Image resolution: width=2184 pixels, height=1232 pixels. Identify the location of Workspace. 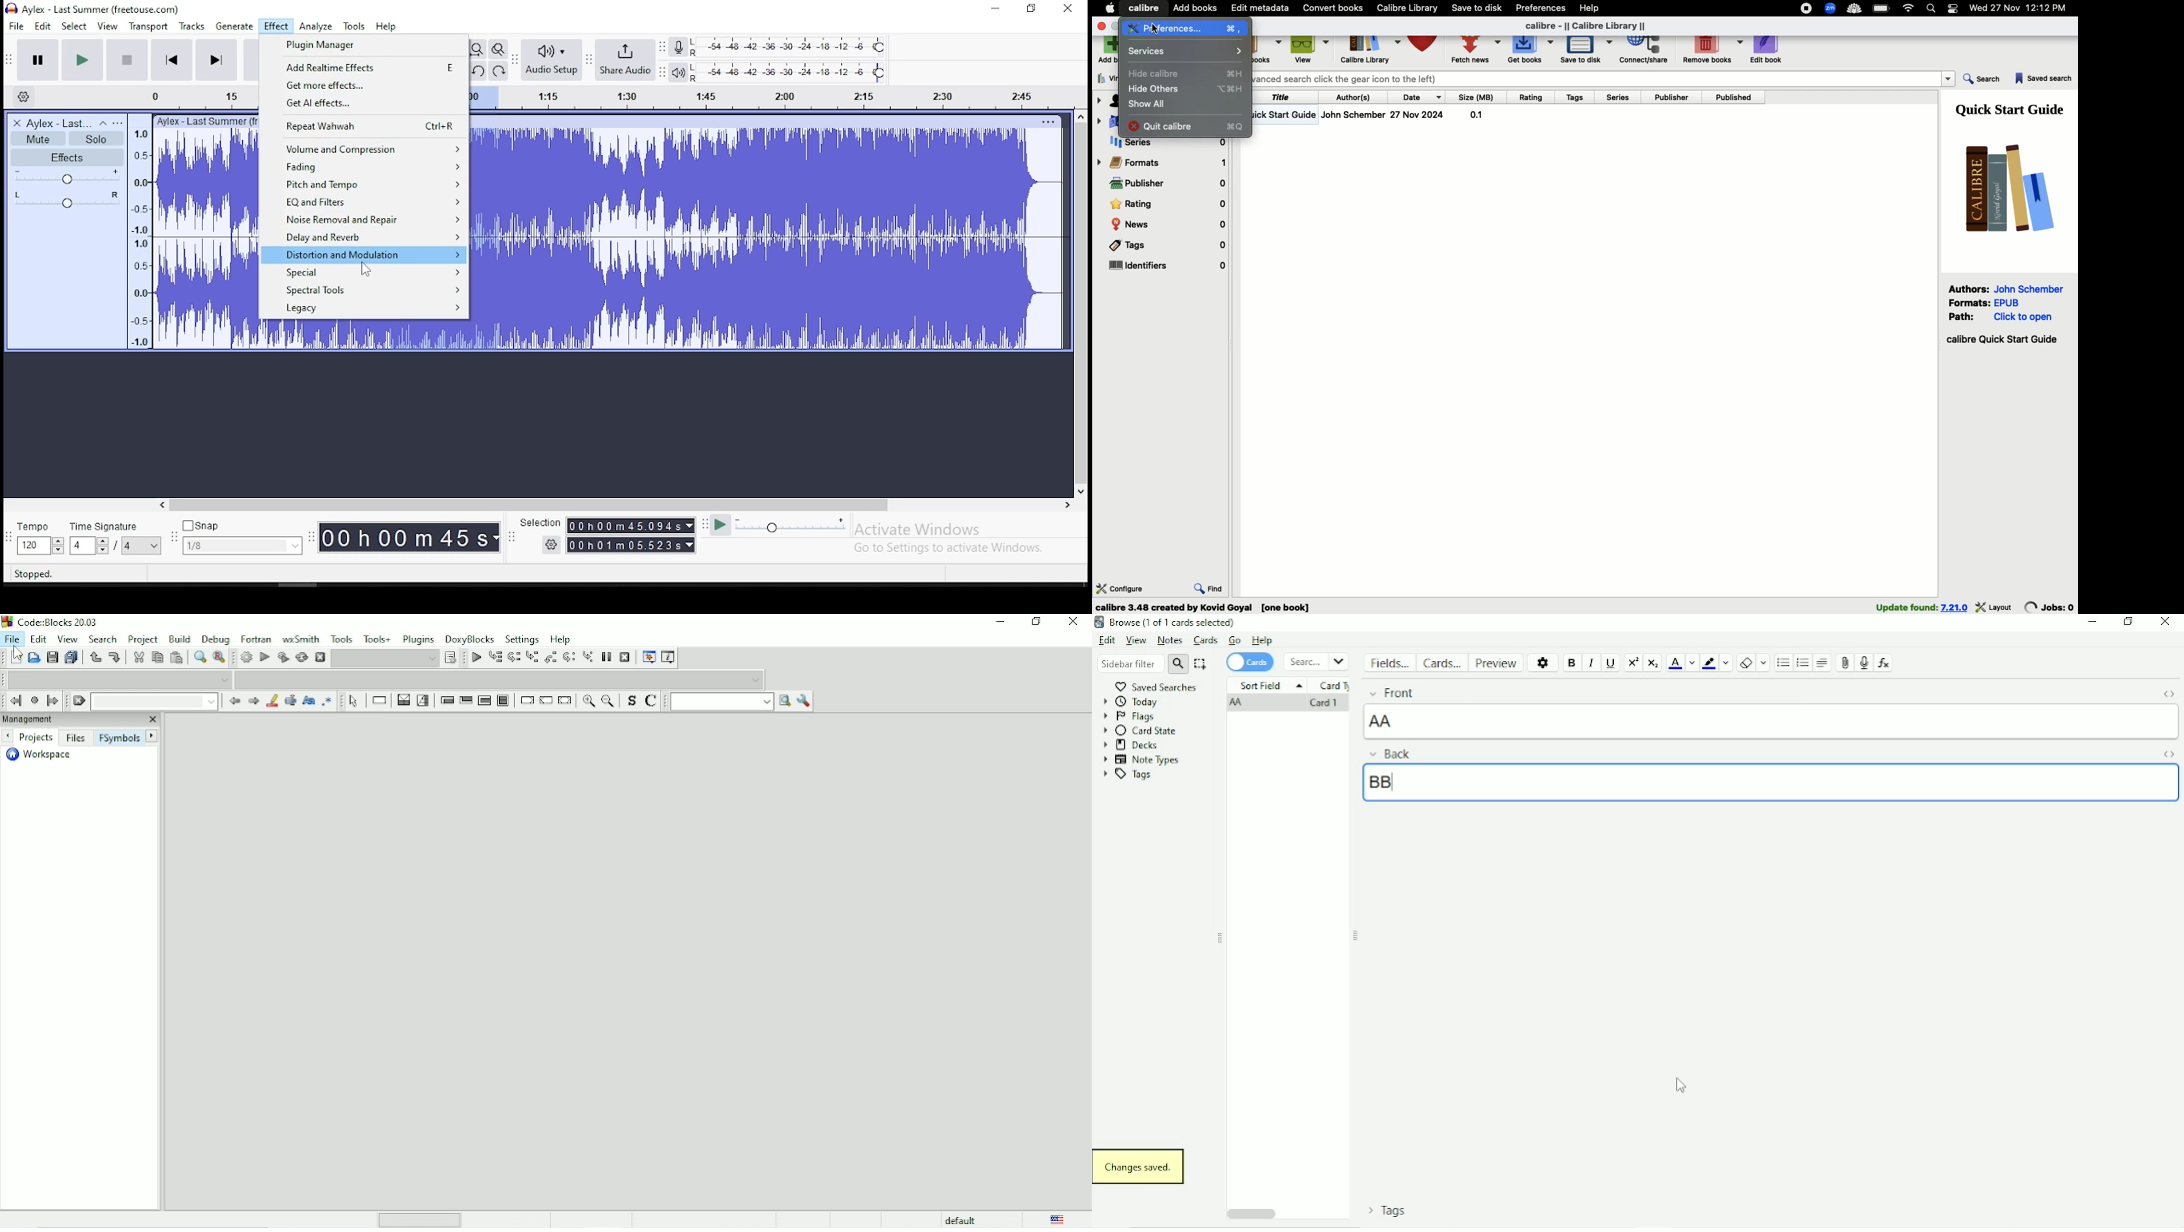
(44, 755).